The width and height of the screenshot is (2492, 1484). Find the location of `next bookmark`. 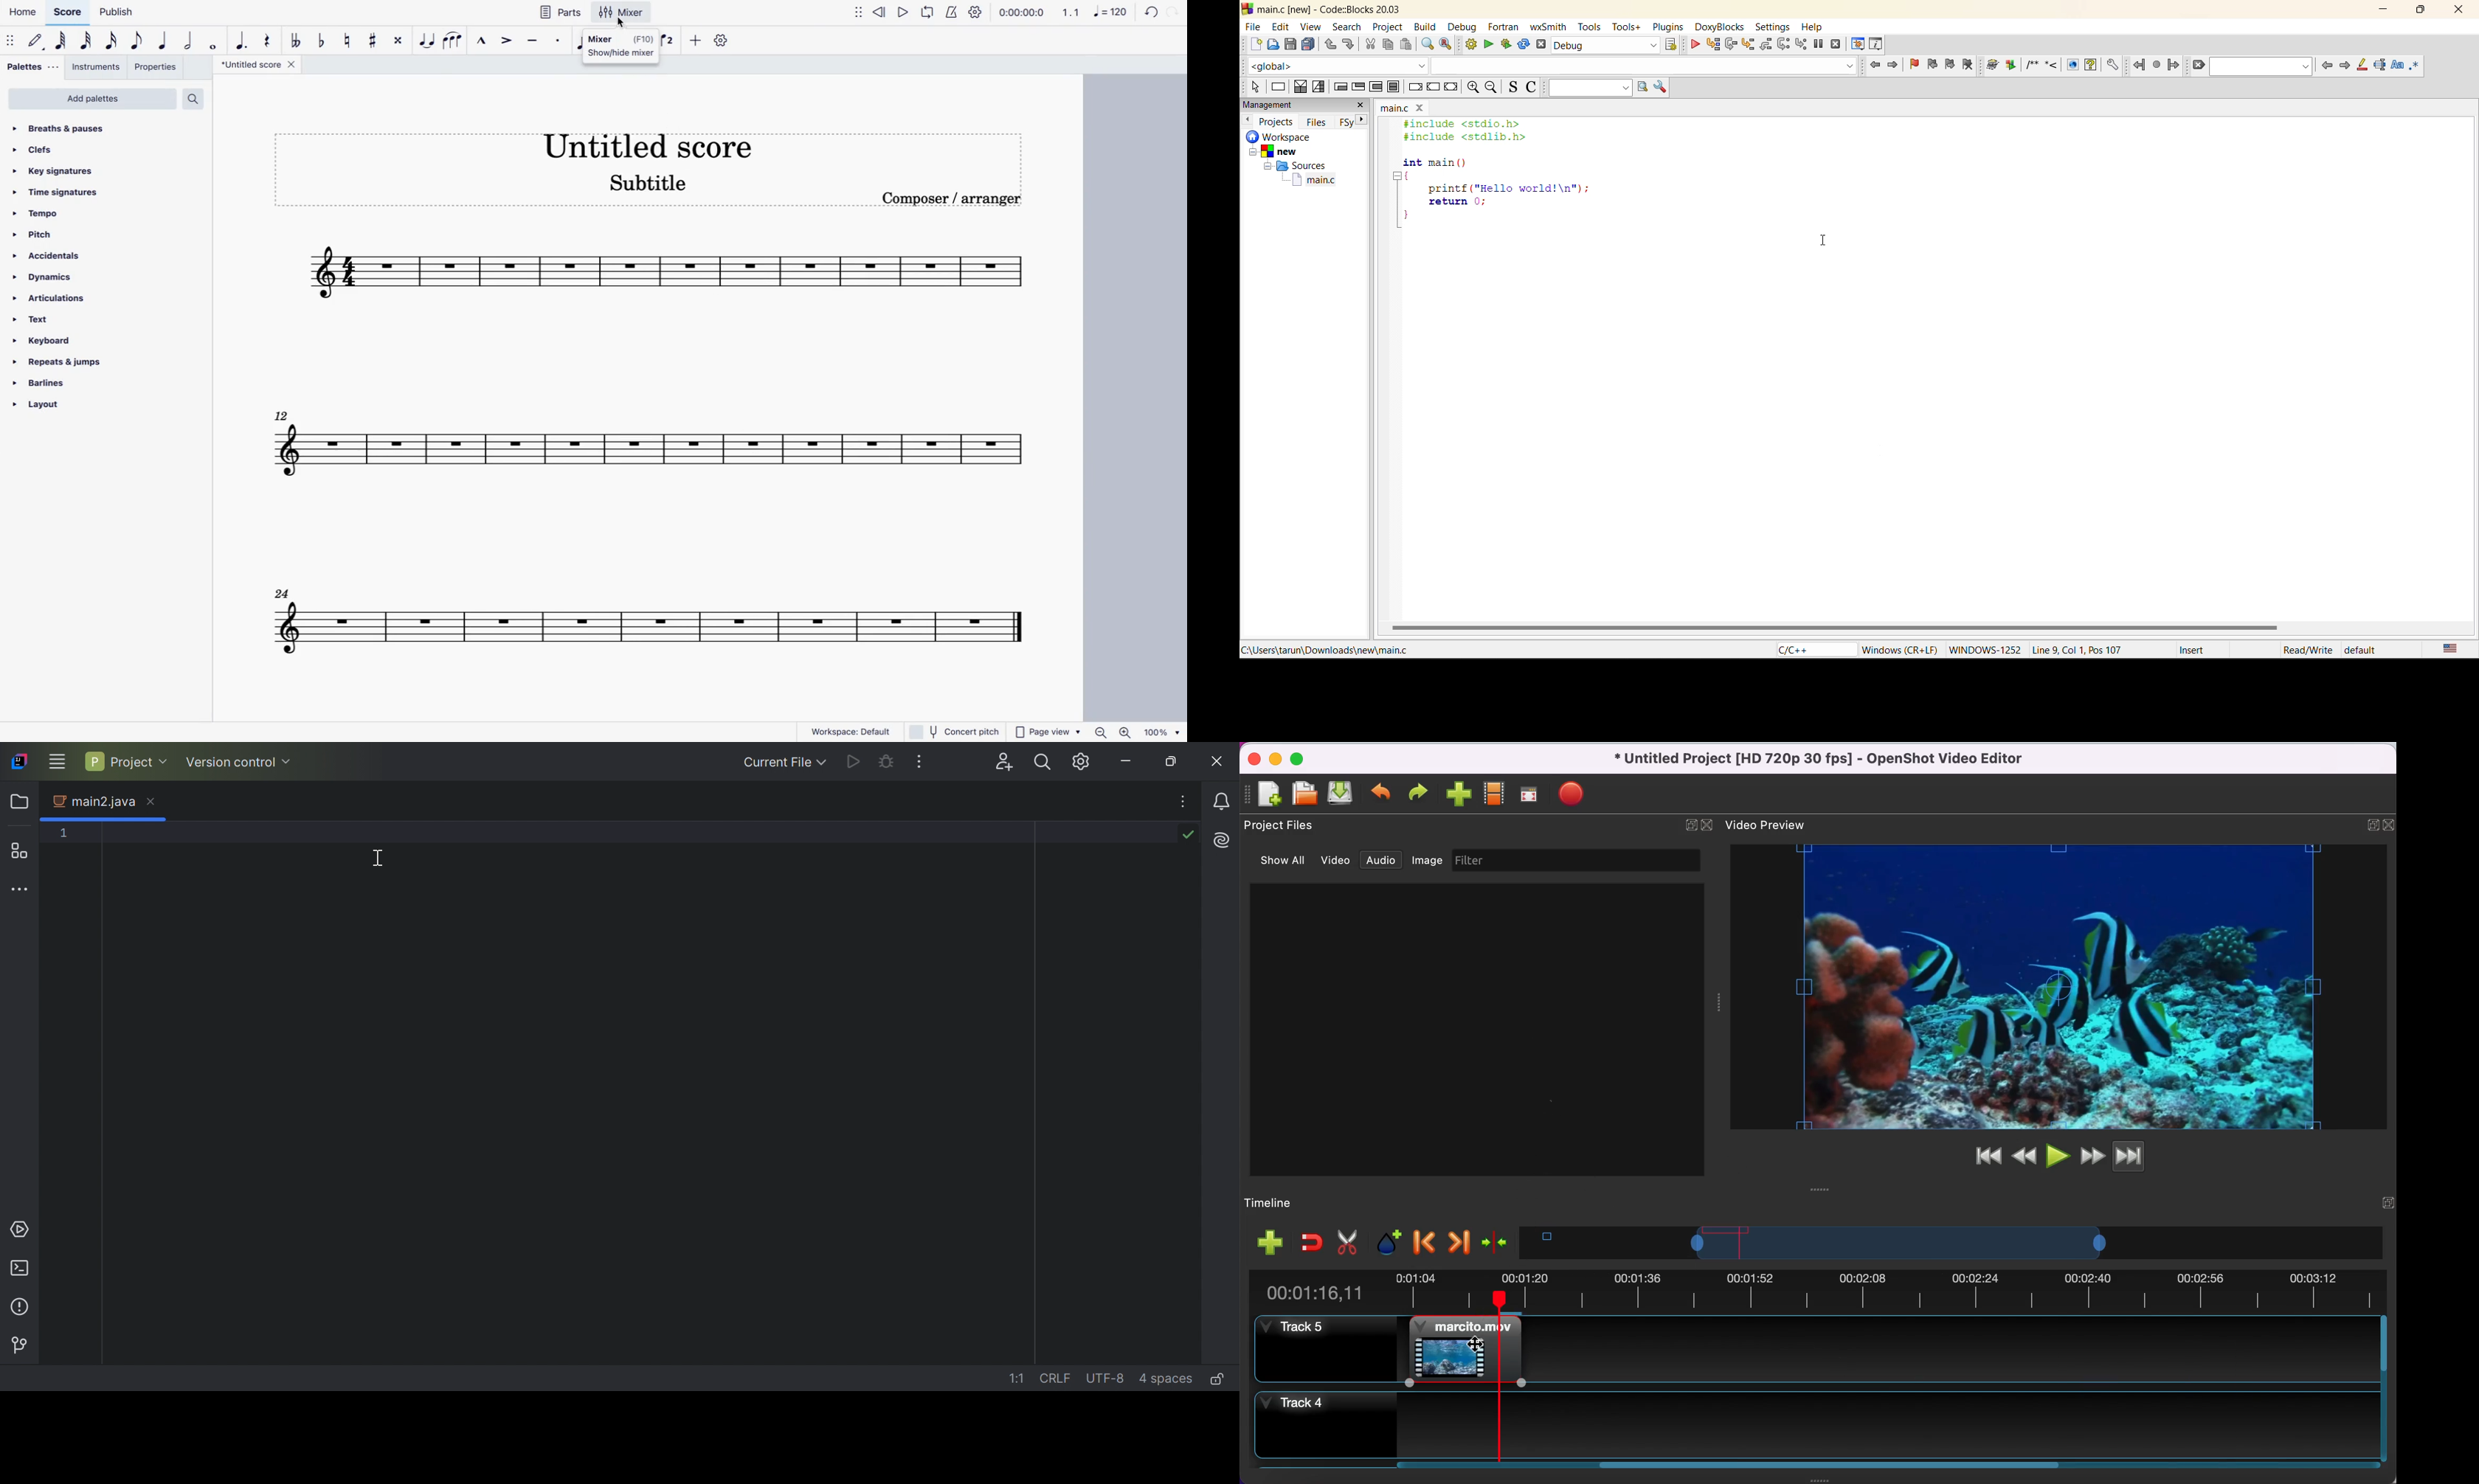

next bookmark is located at coordinates (1949, 63).